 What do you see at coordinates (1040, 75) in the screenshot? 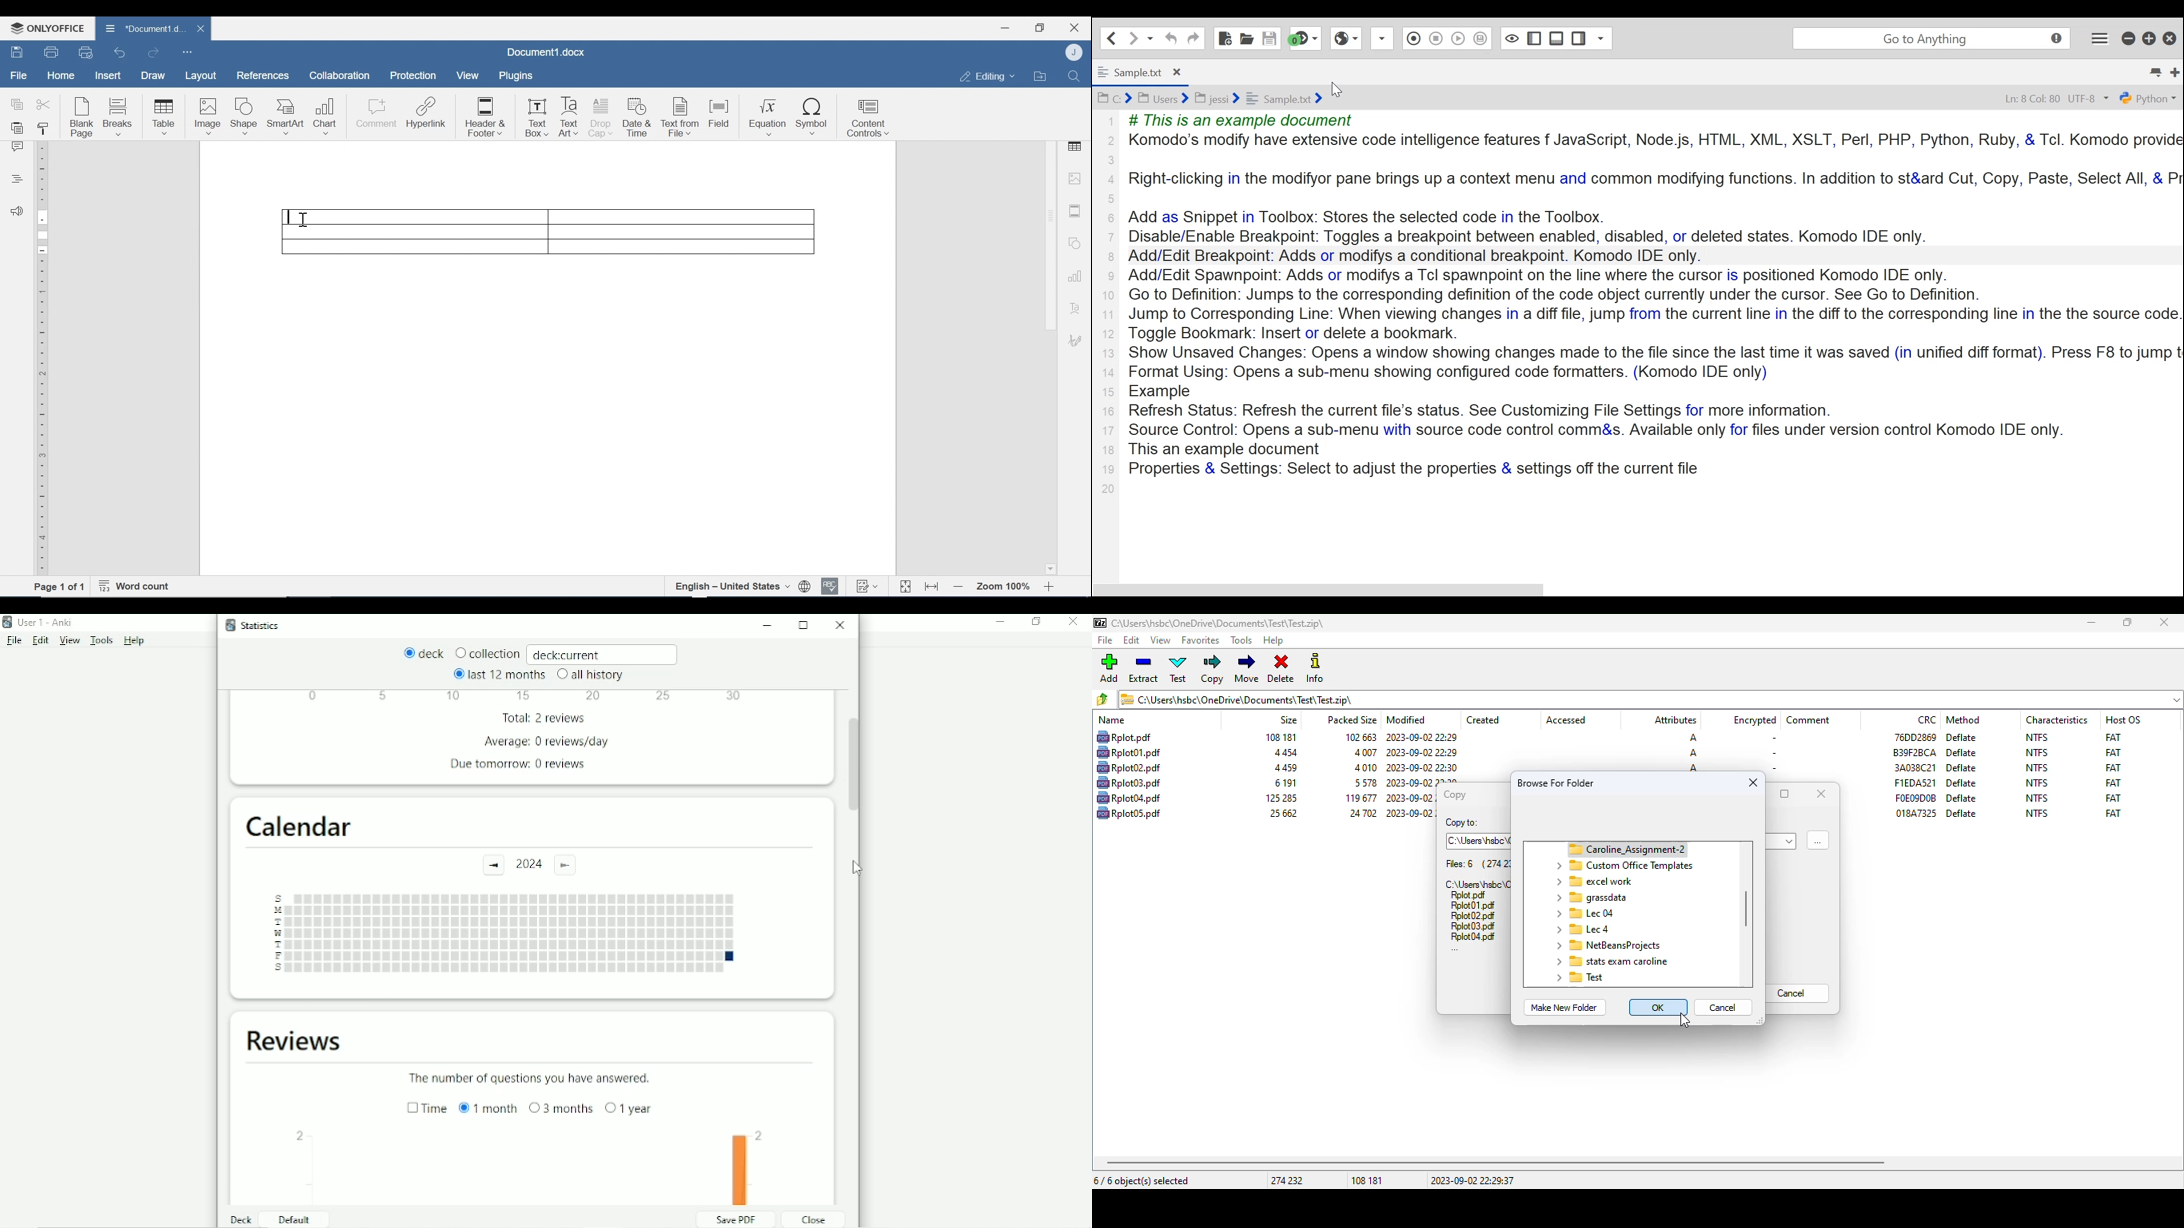
I see `Open Filelocation` at bounding box center [1040, 75].